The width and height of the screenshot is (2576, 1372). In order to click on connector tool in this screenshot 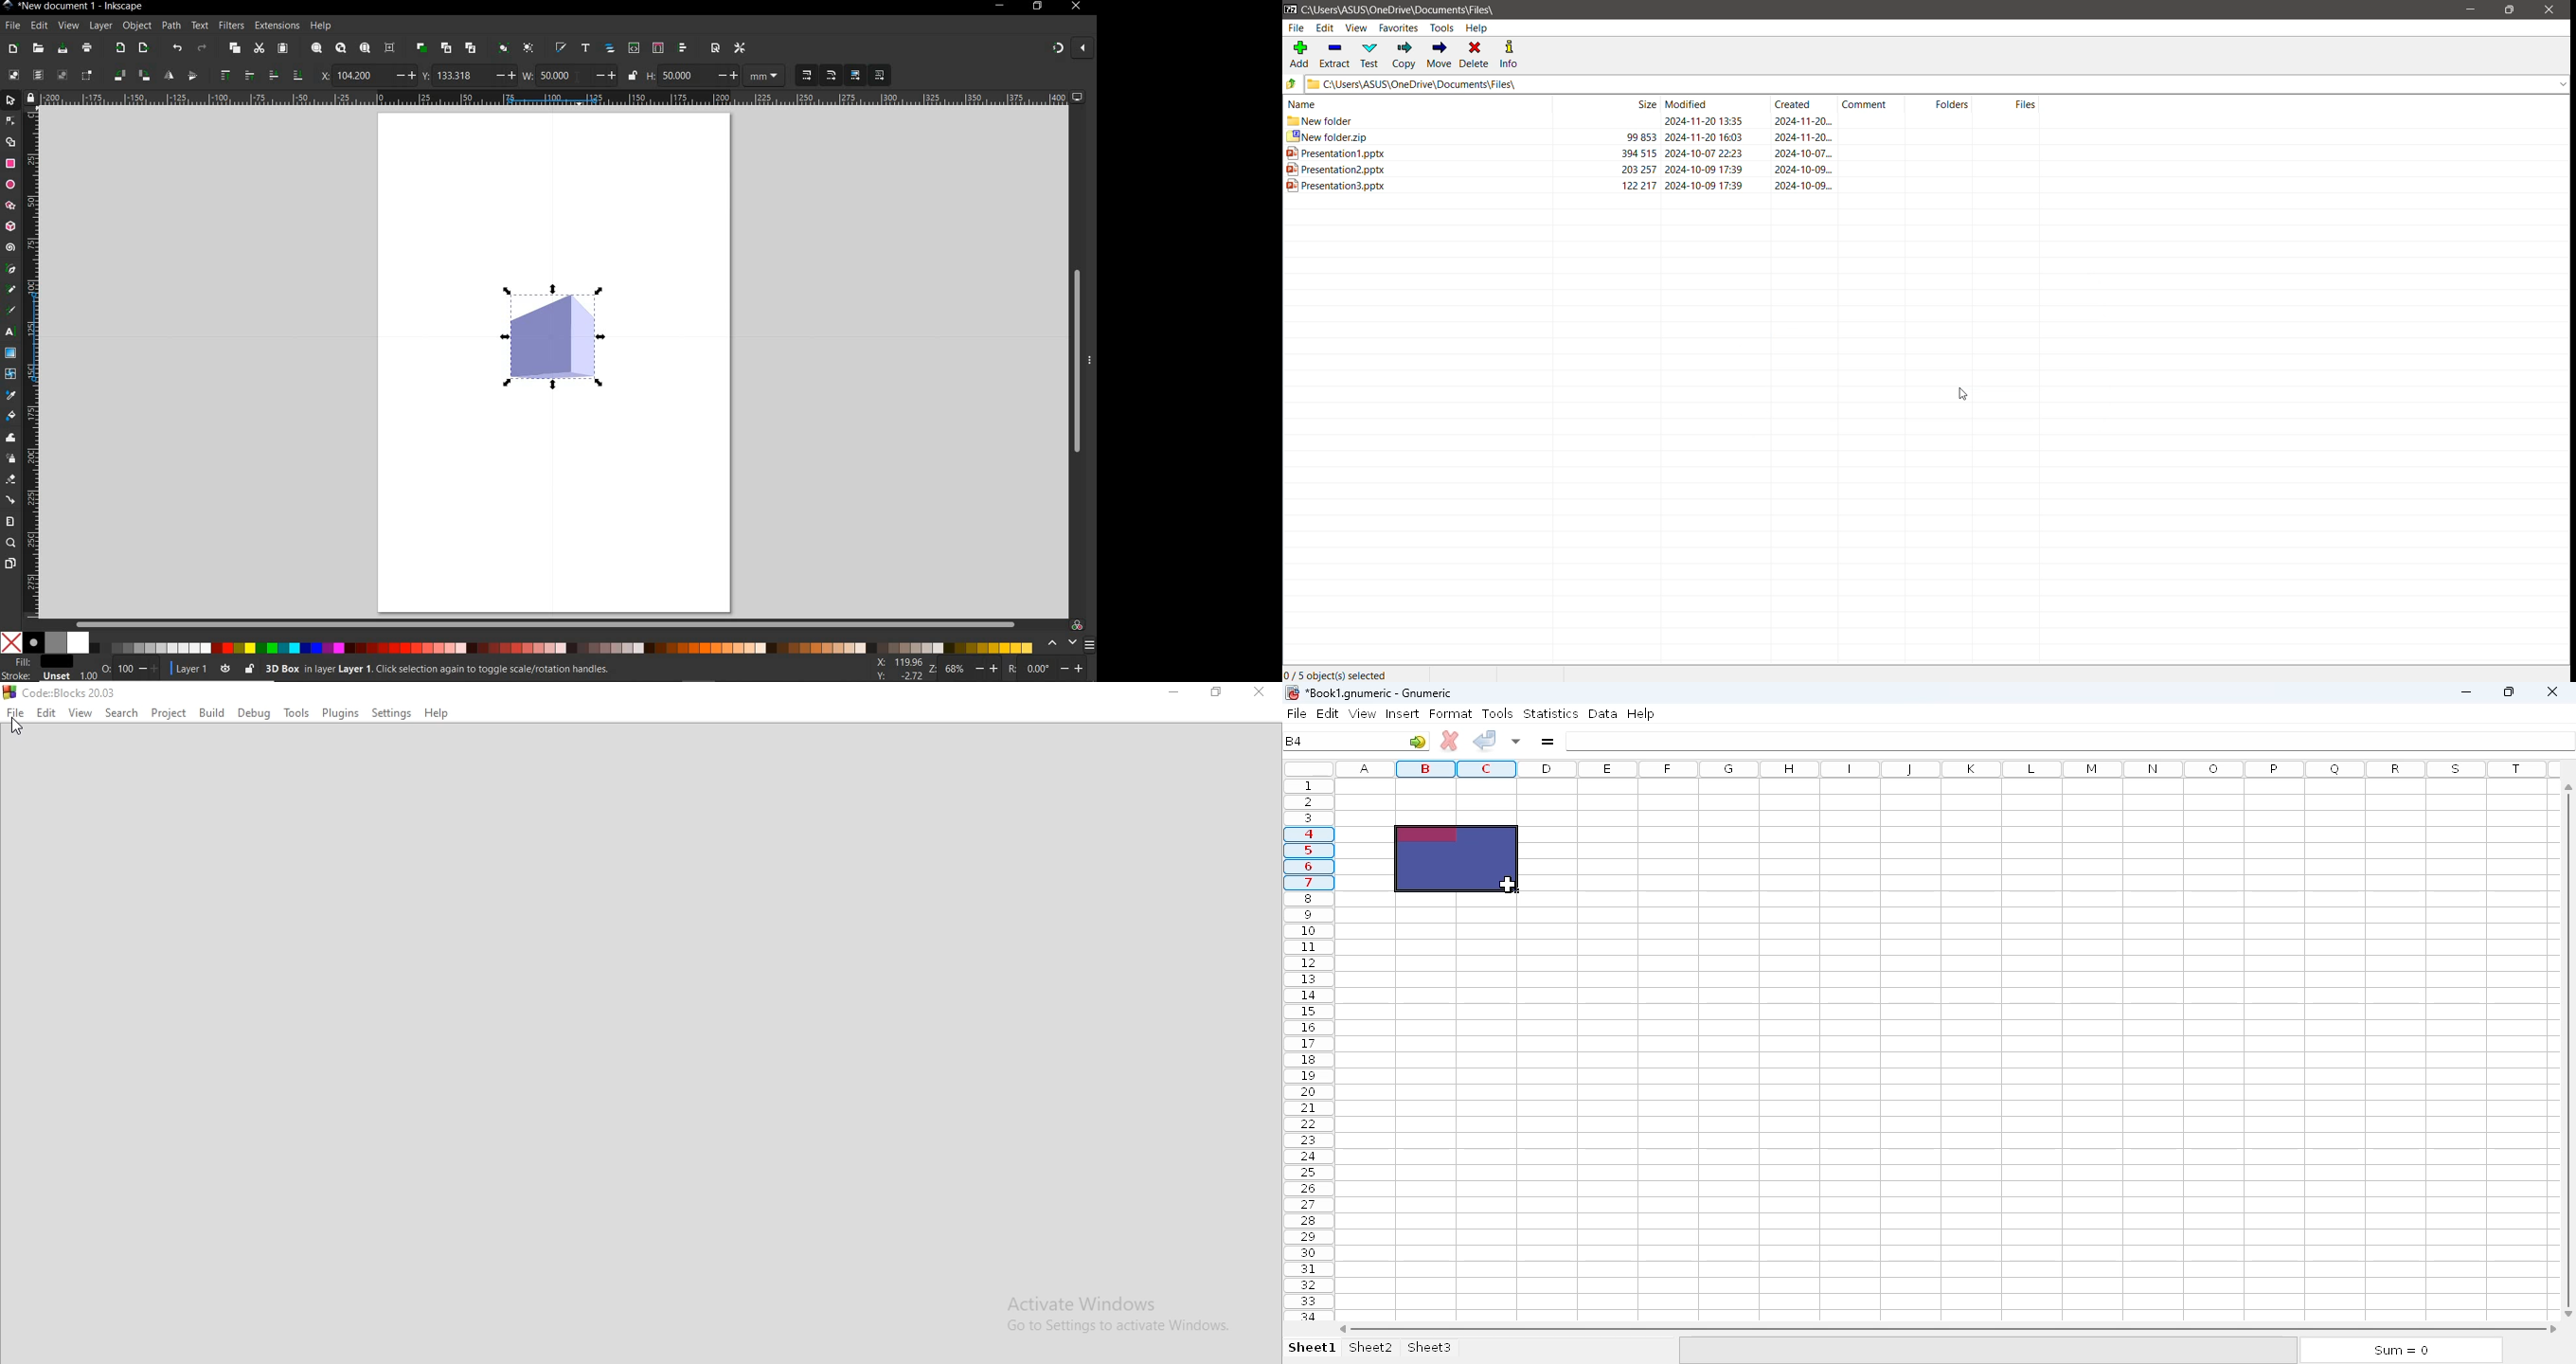, I will do `click(12, 500)`.